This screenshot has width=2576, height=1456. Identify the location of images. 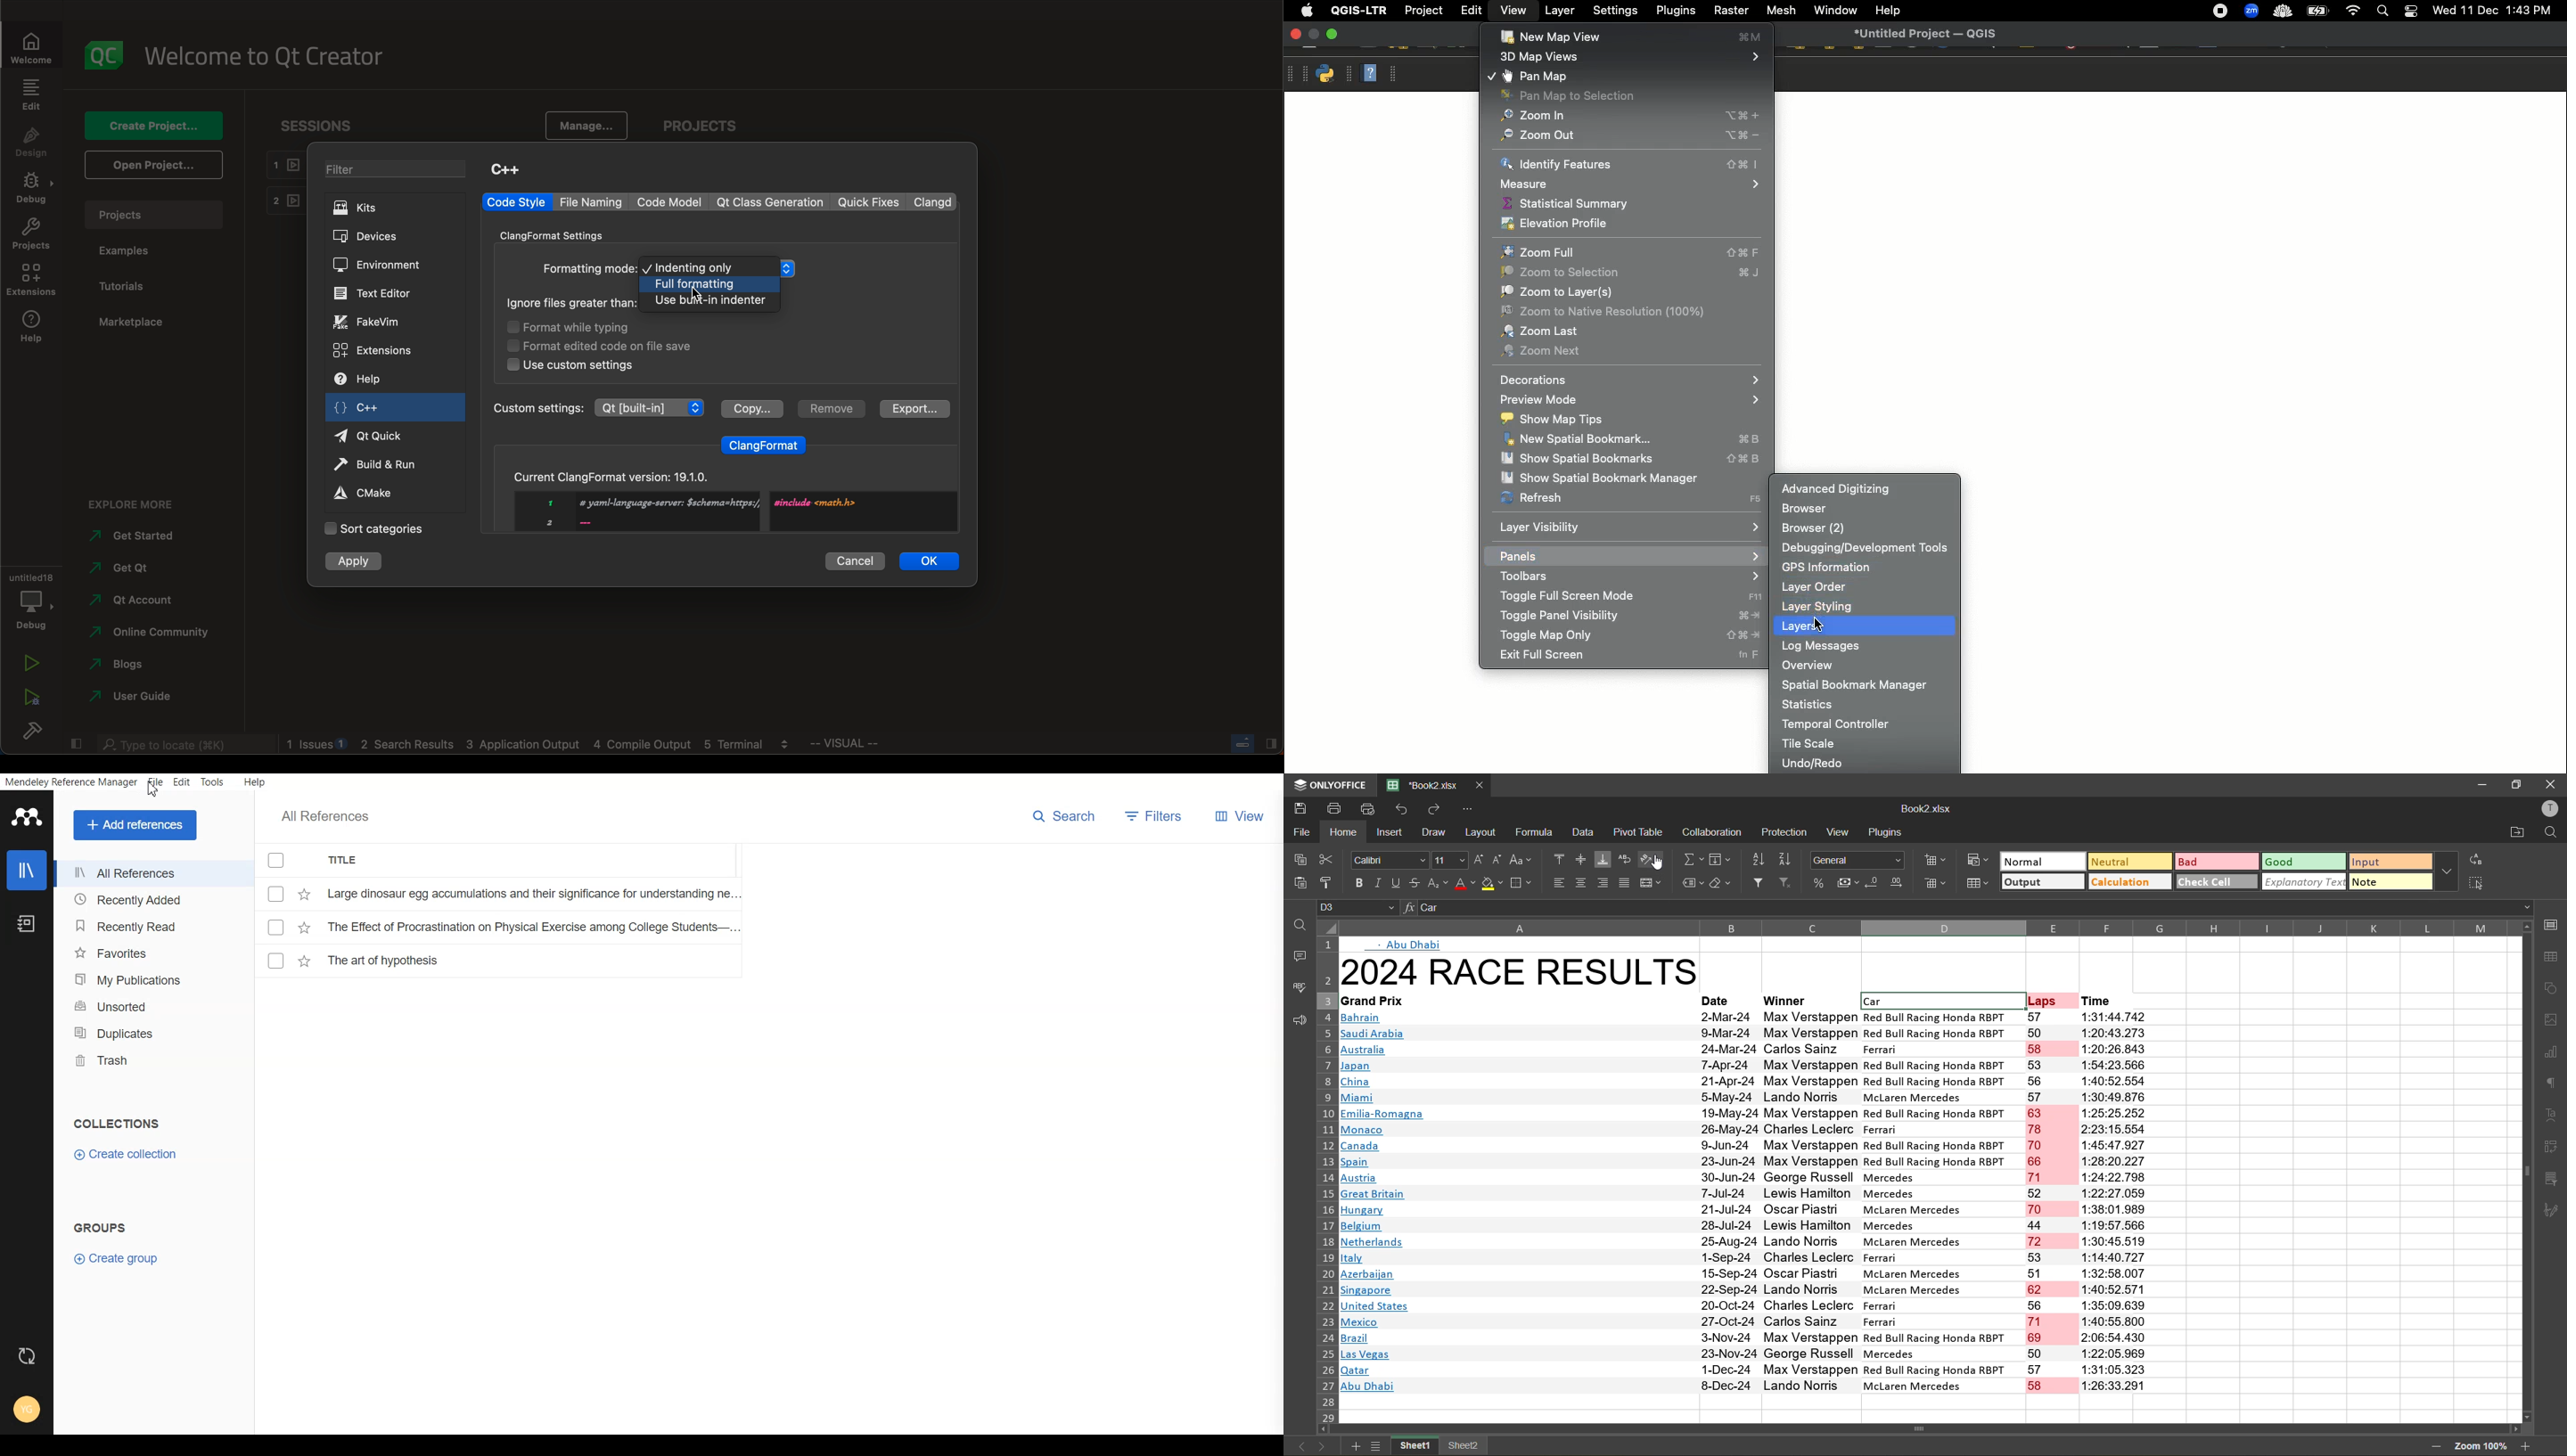
(2551, 1022).